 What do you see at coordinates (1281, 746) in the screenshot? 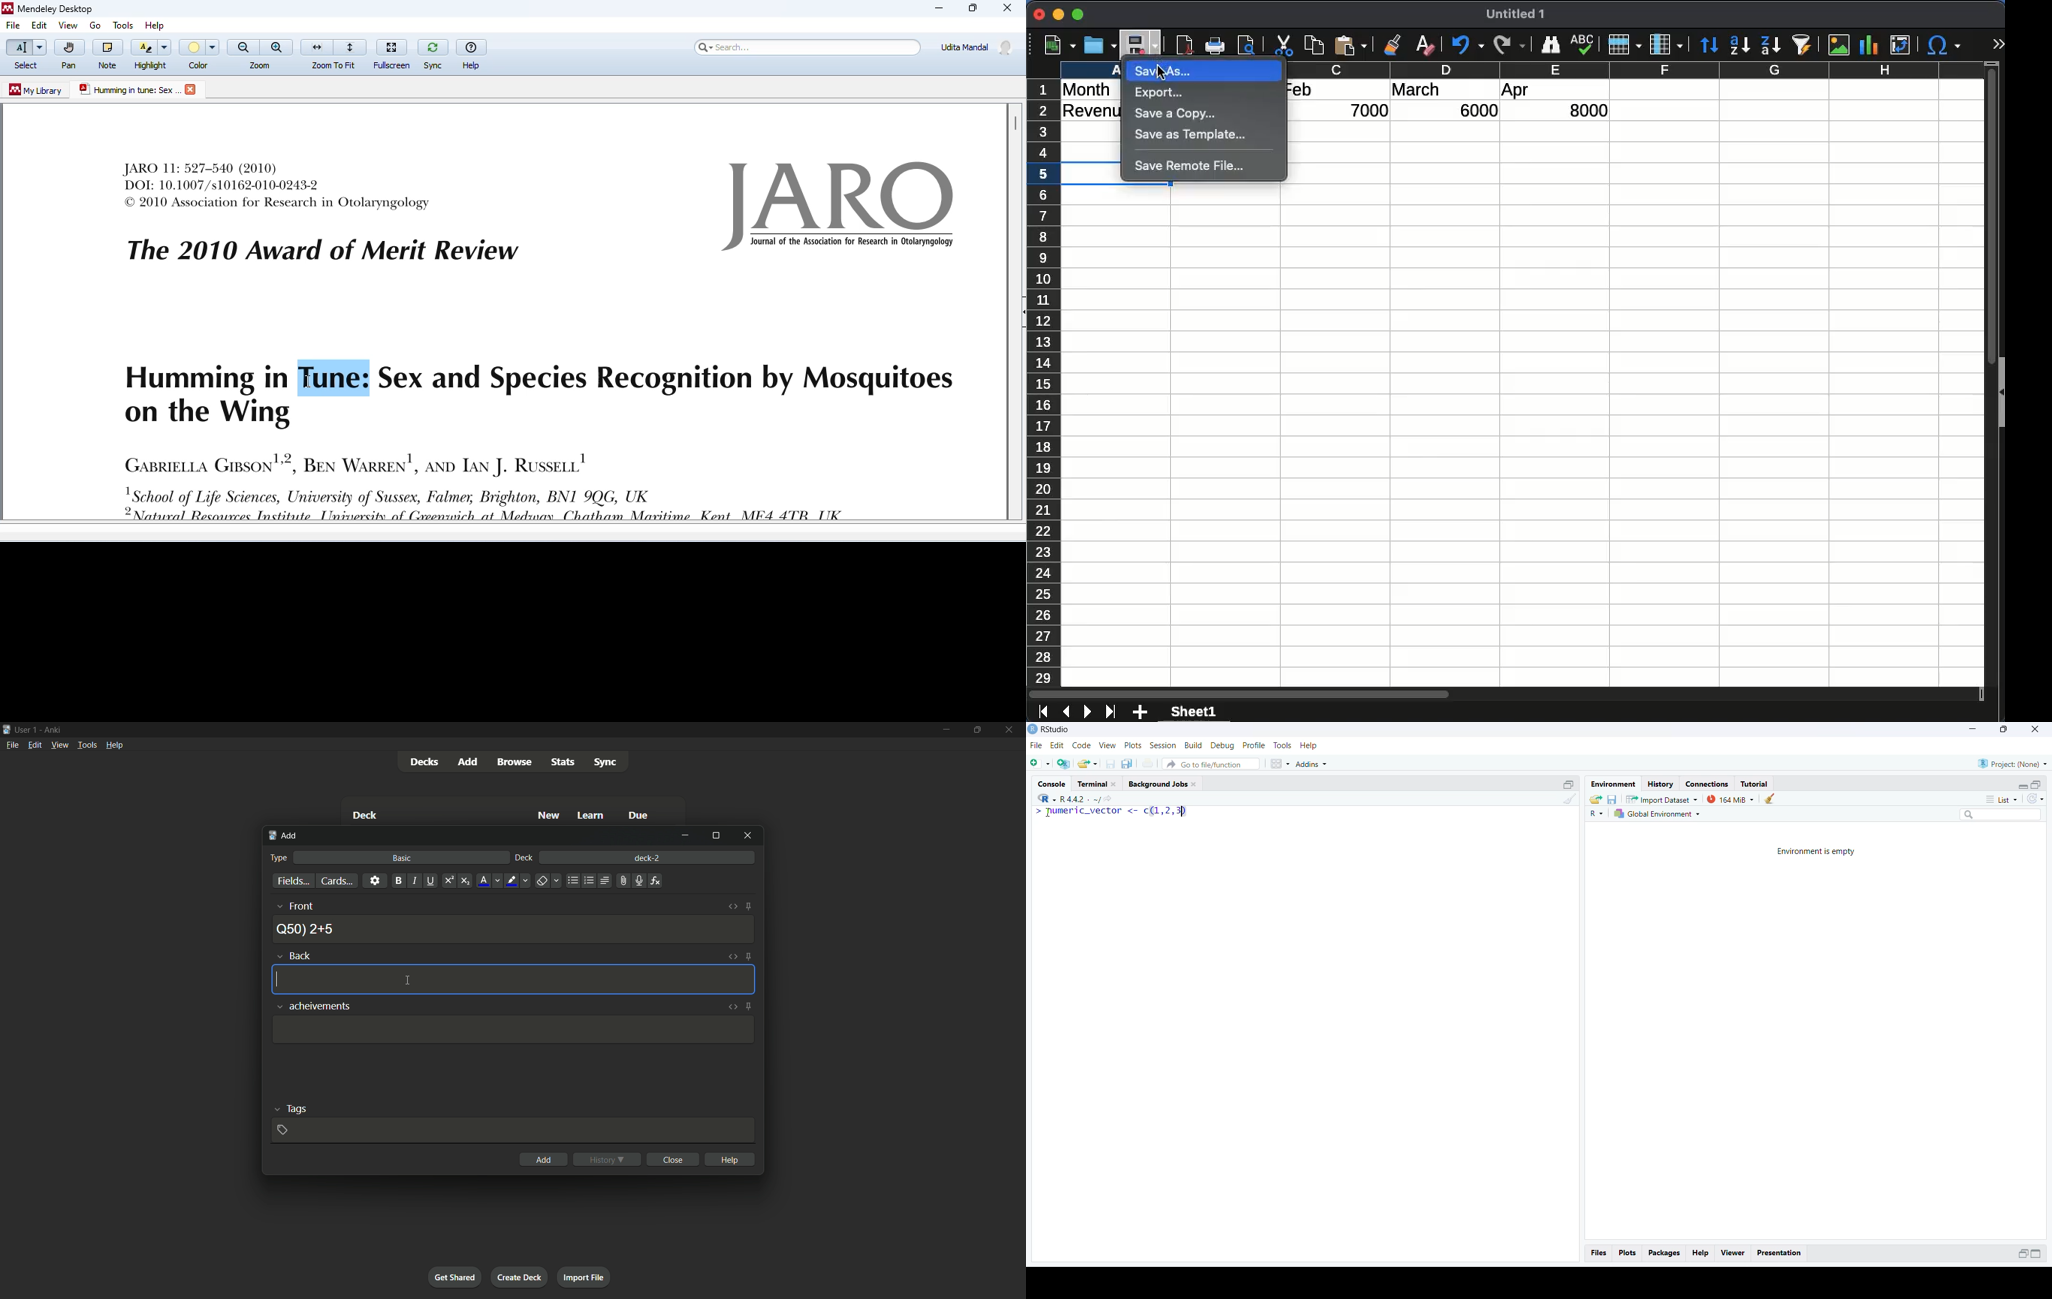
I see `Tools` at bounding box center [1281, 746].